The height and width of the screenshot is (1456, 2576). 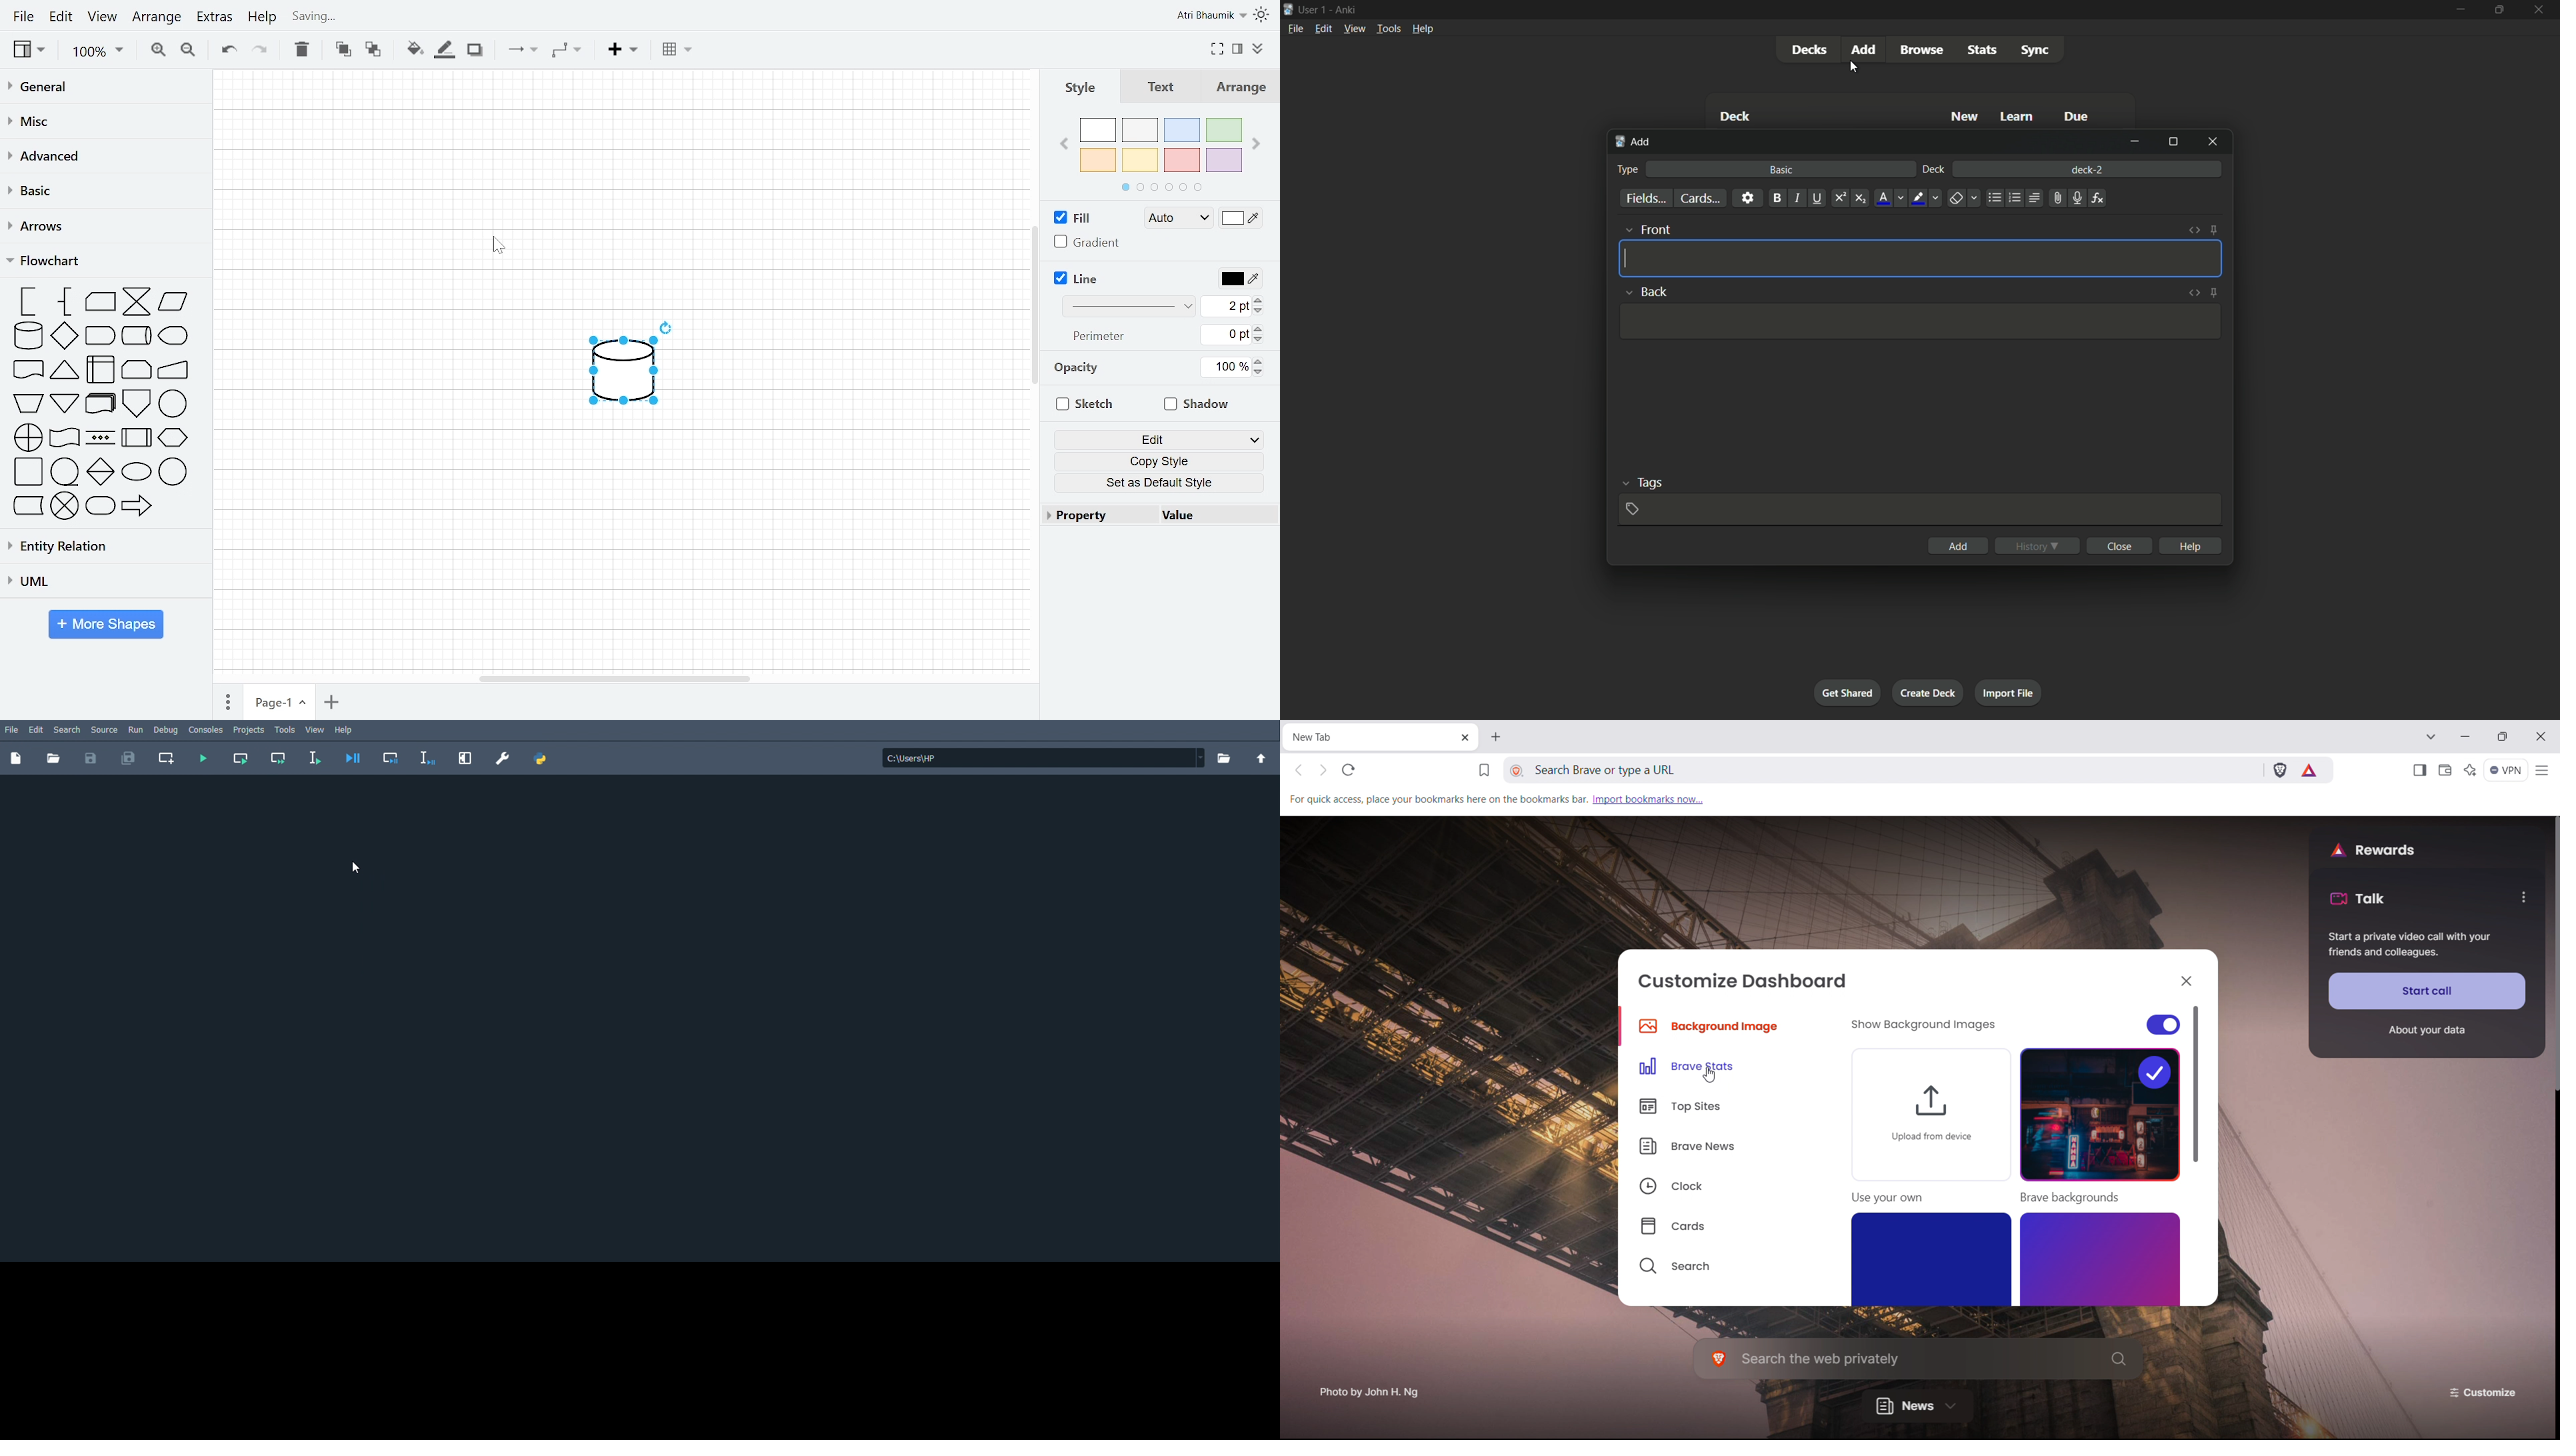 What do you see at coordinates (99, 405) in the screenshot?
I see `multi document` at bounding box center [99, 405].